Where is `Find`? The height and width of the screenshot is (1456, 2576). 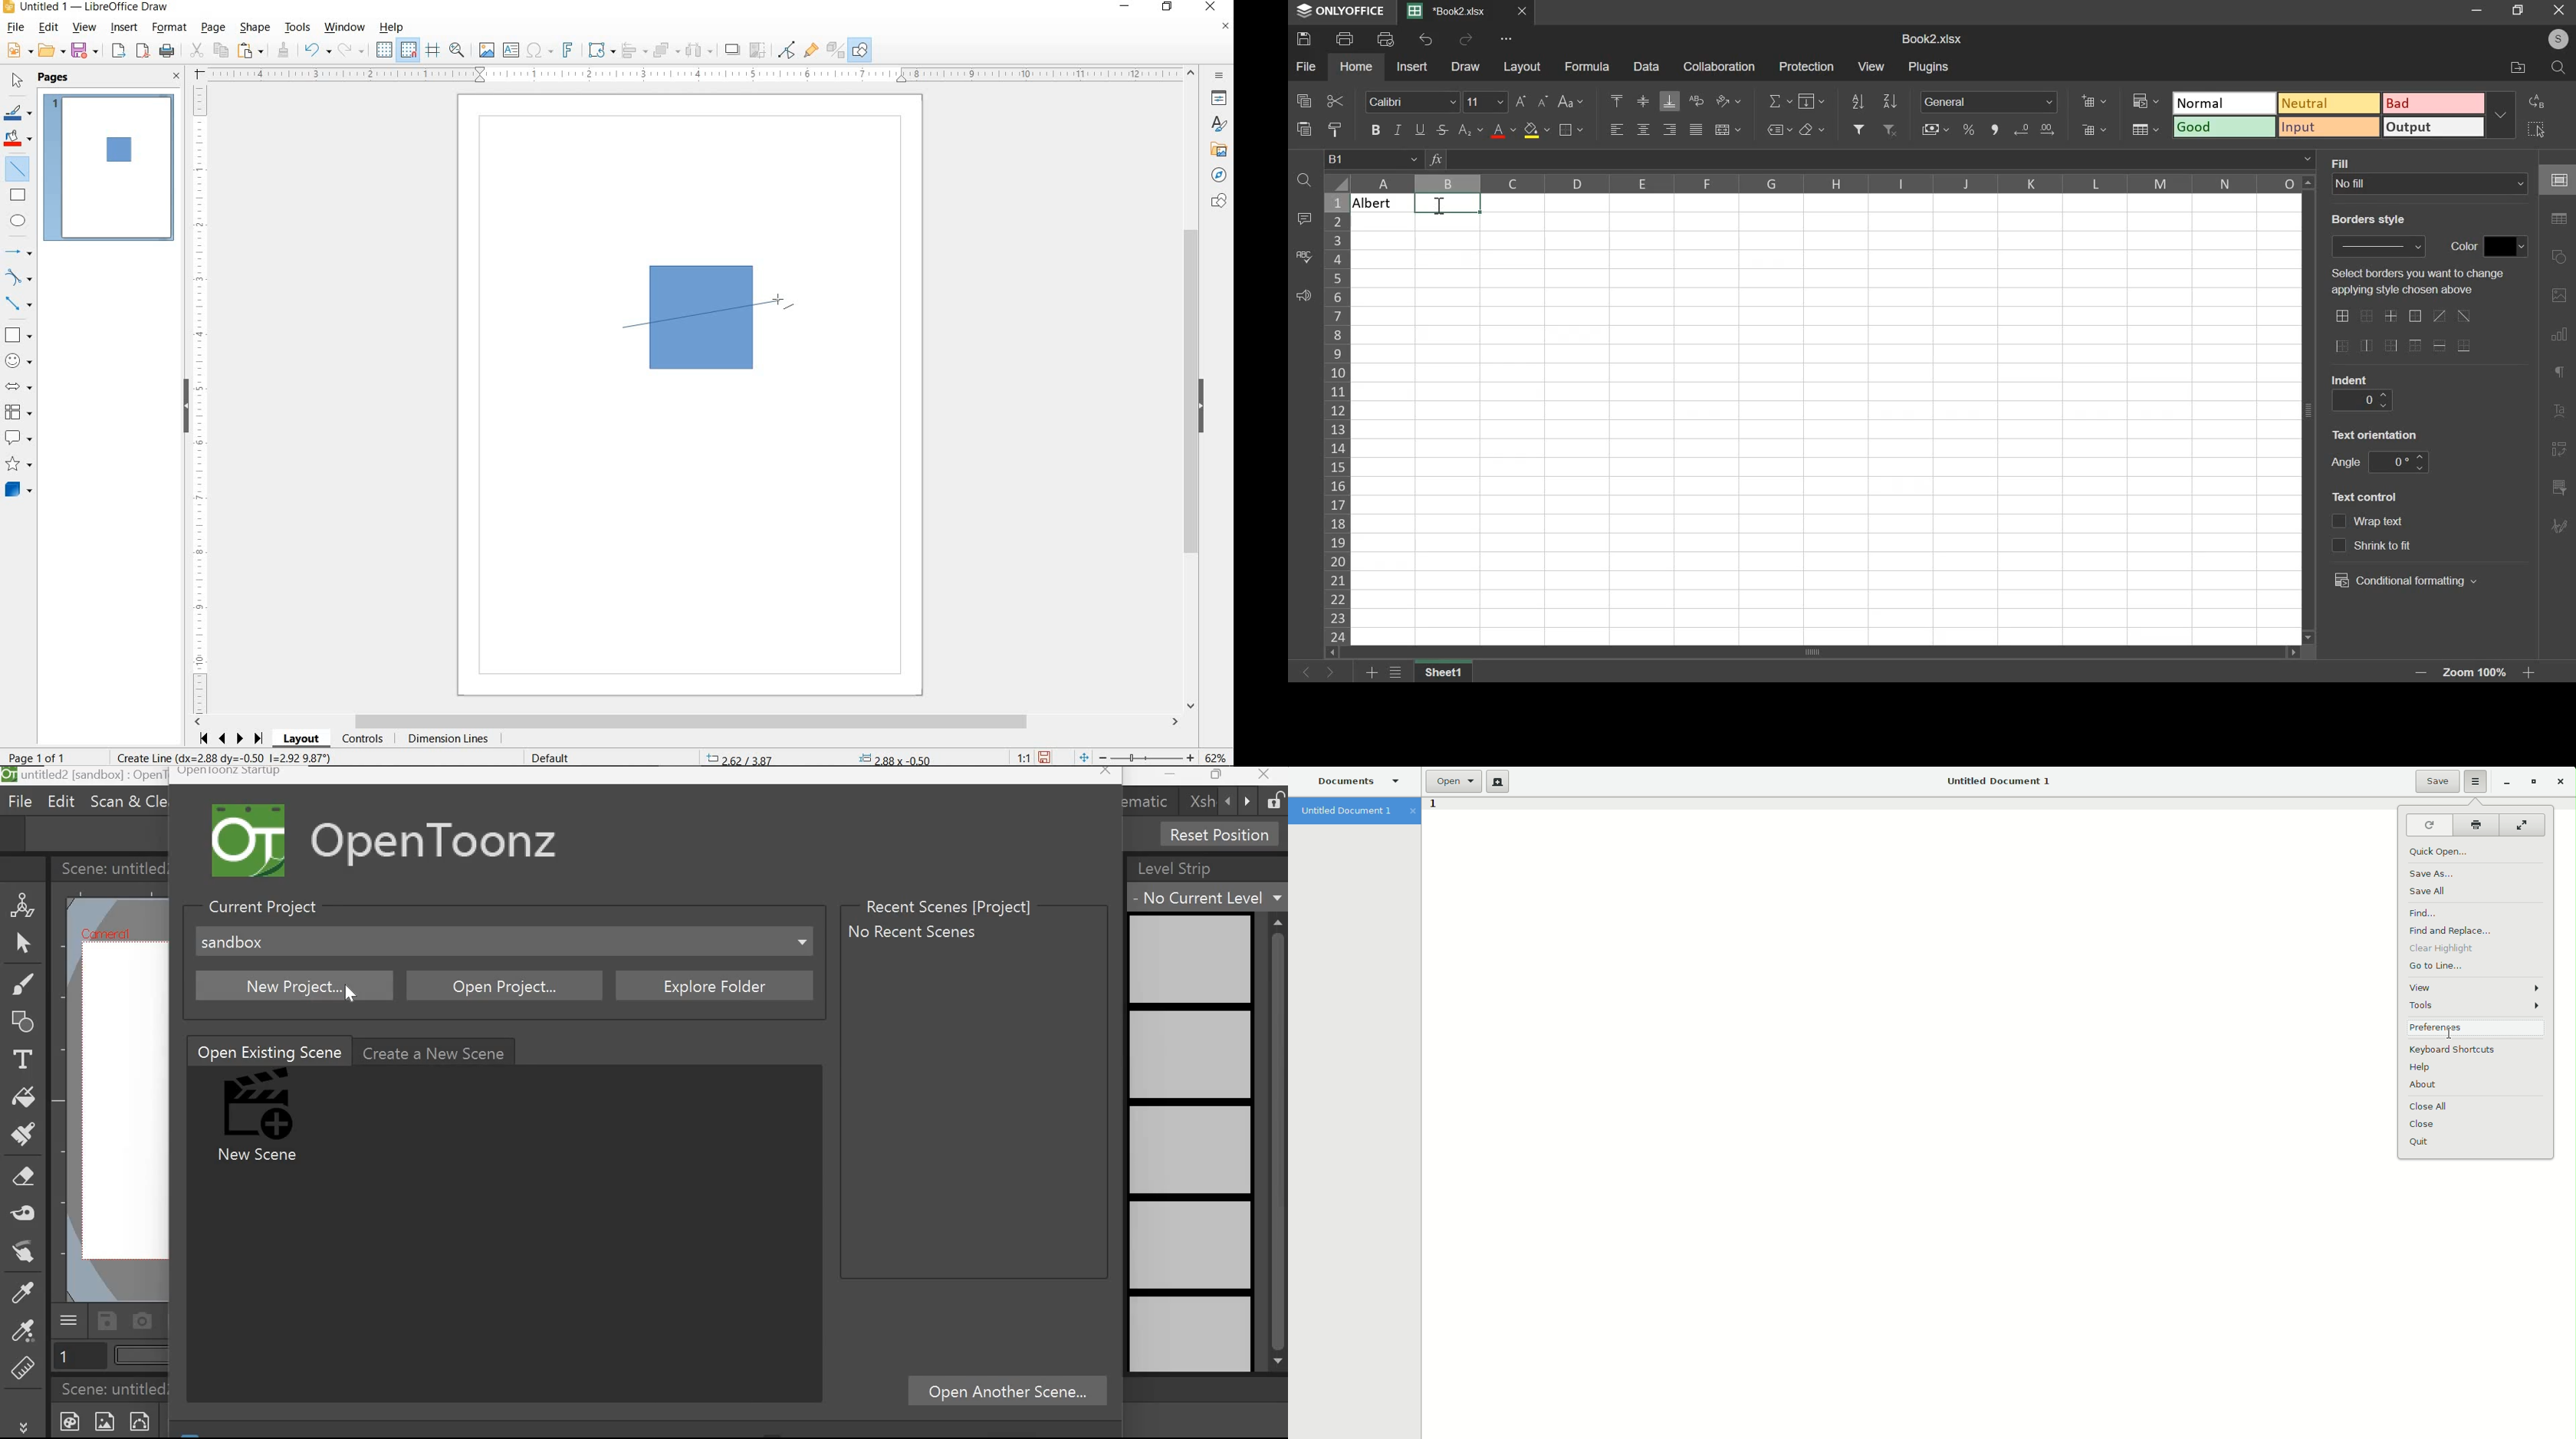
Find is located at coordinates (2426, 912).